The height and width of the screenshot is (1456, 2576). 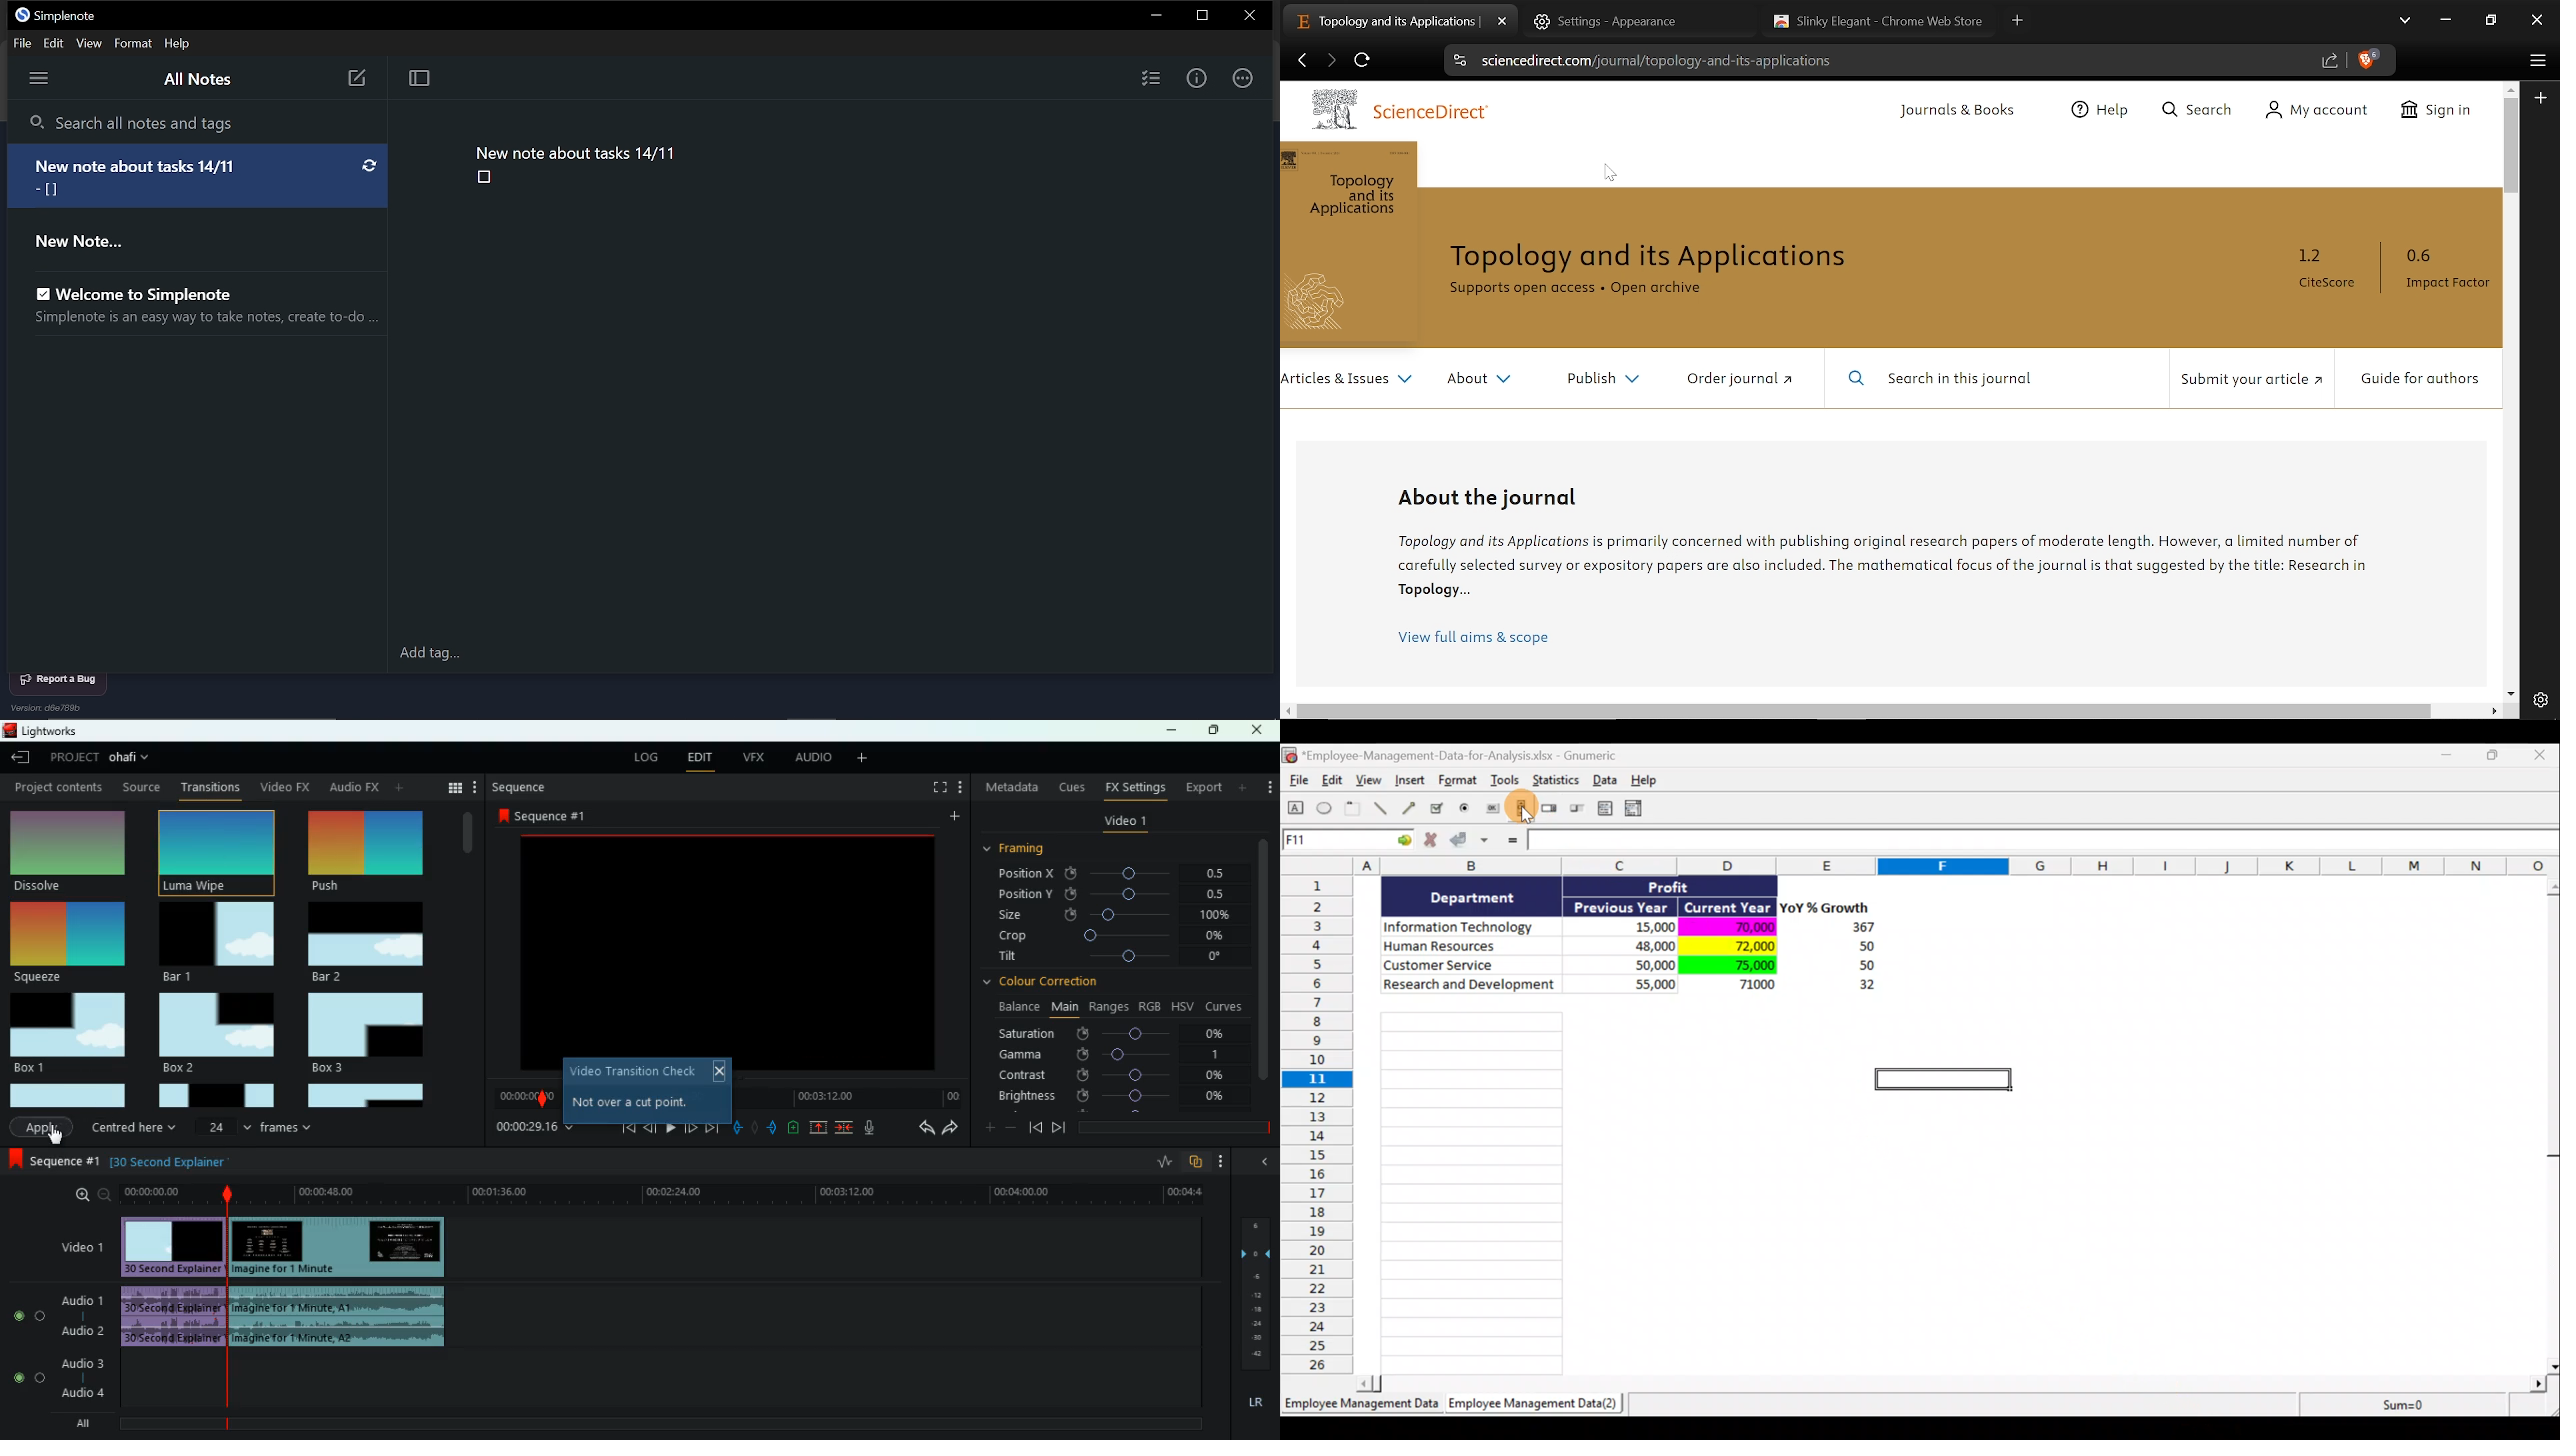 What do you see at coordinates (57, 786) in the screenshot?
I see `Project content` at bounding box center [57, 786].